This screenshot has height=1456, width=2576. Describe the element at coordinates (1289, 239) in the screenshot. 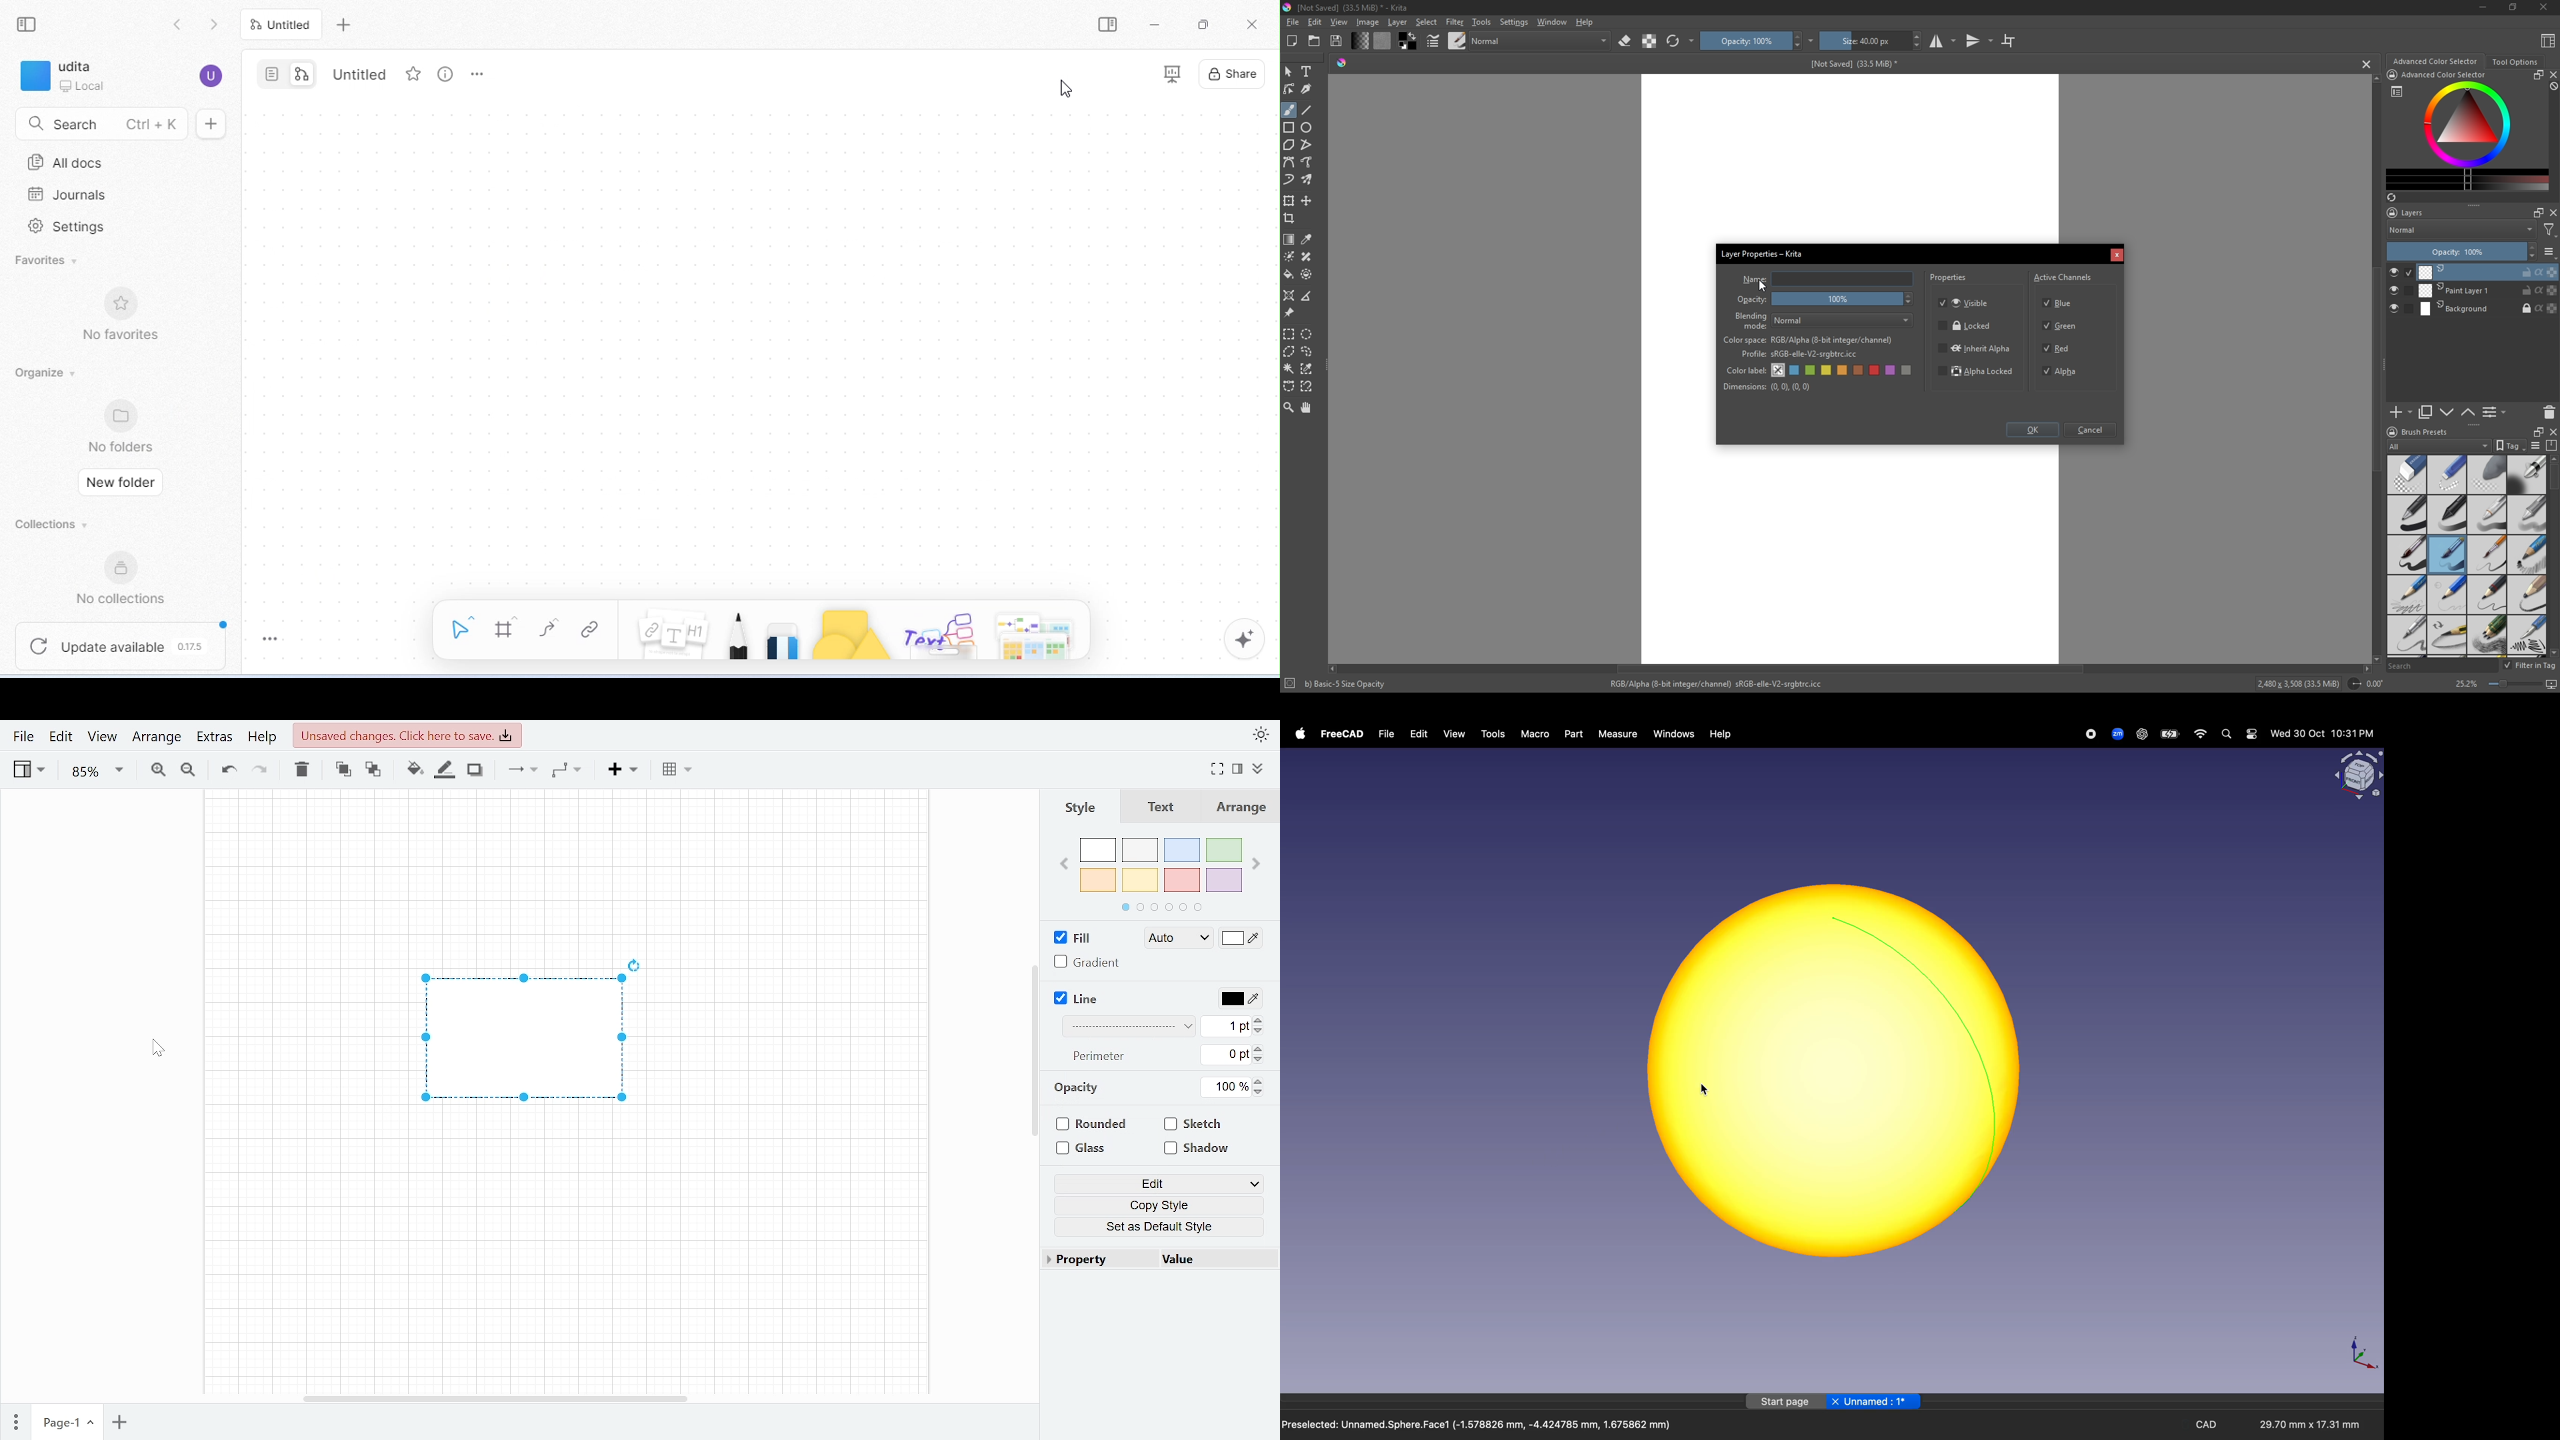

I see `gradient` at that location.